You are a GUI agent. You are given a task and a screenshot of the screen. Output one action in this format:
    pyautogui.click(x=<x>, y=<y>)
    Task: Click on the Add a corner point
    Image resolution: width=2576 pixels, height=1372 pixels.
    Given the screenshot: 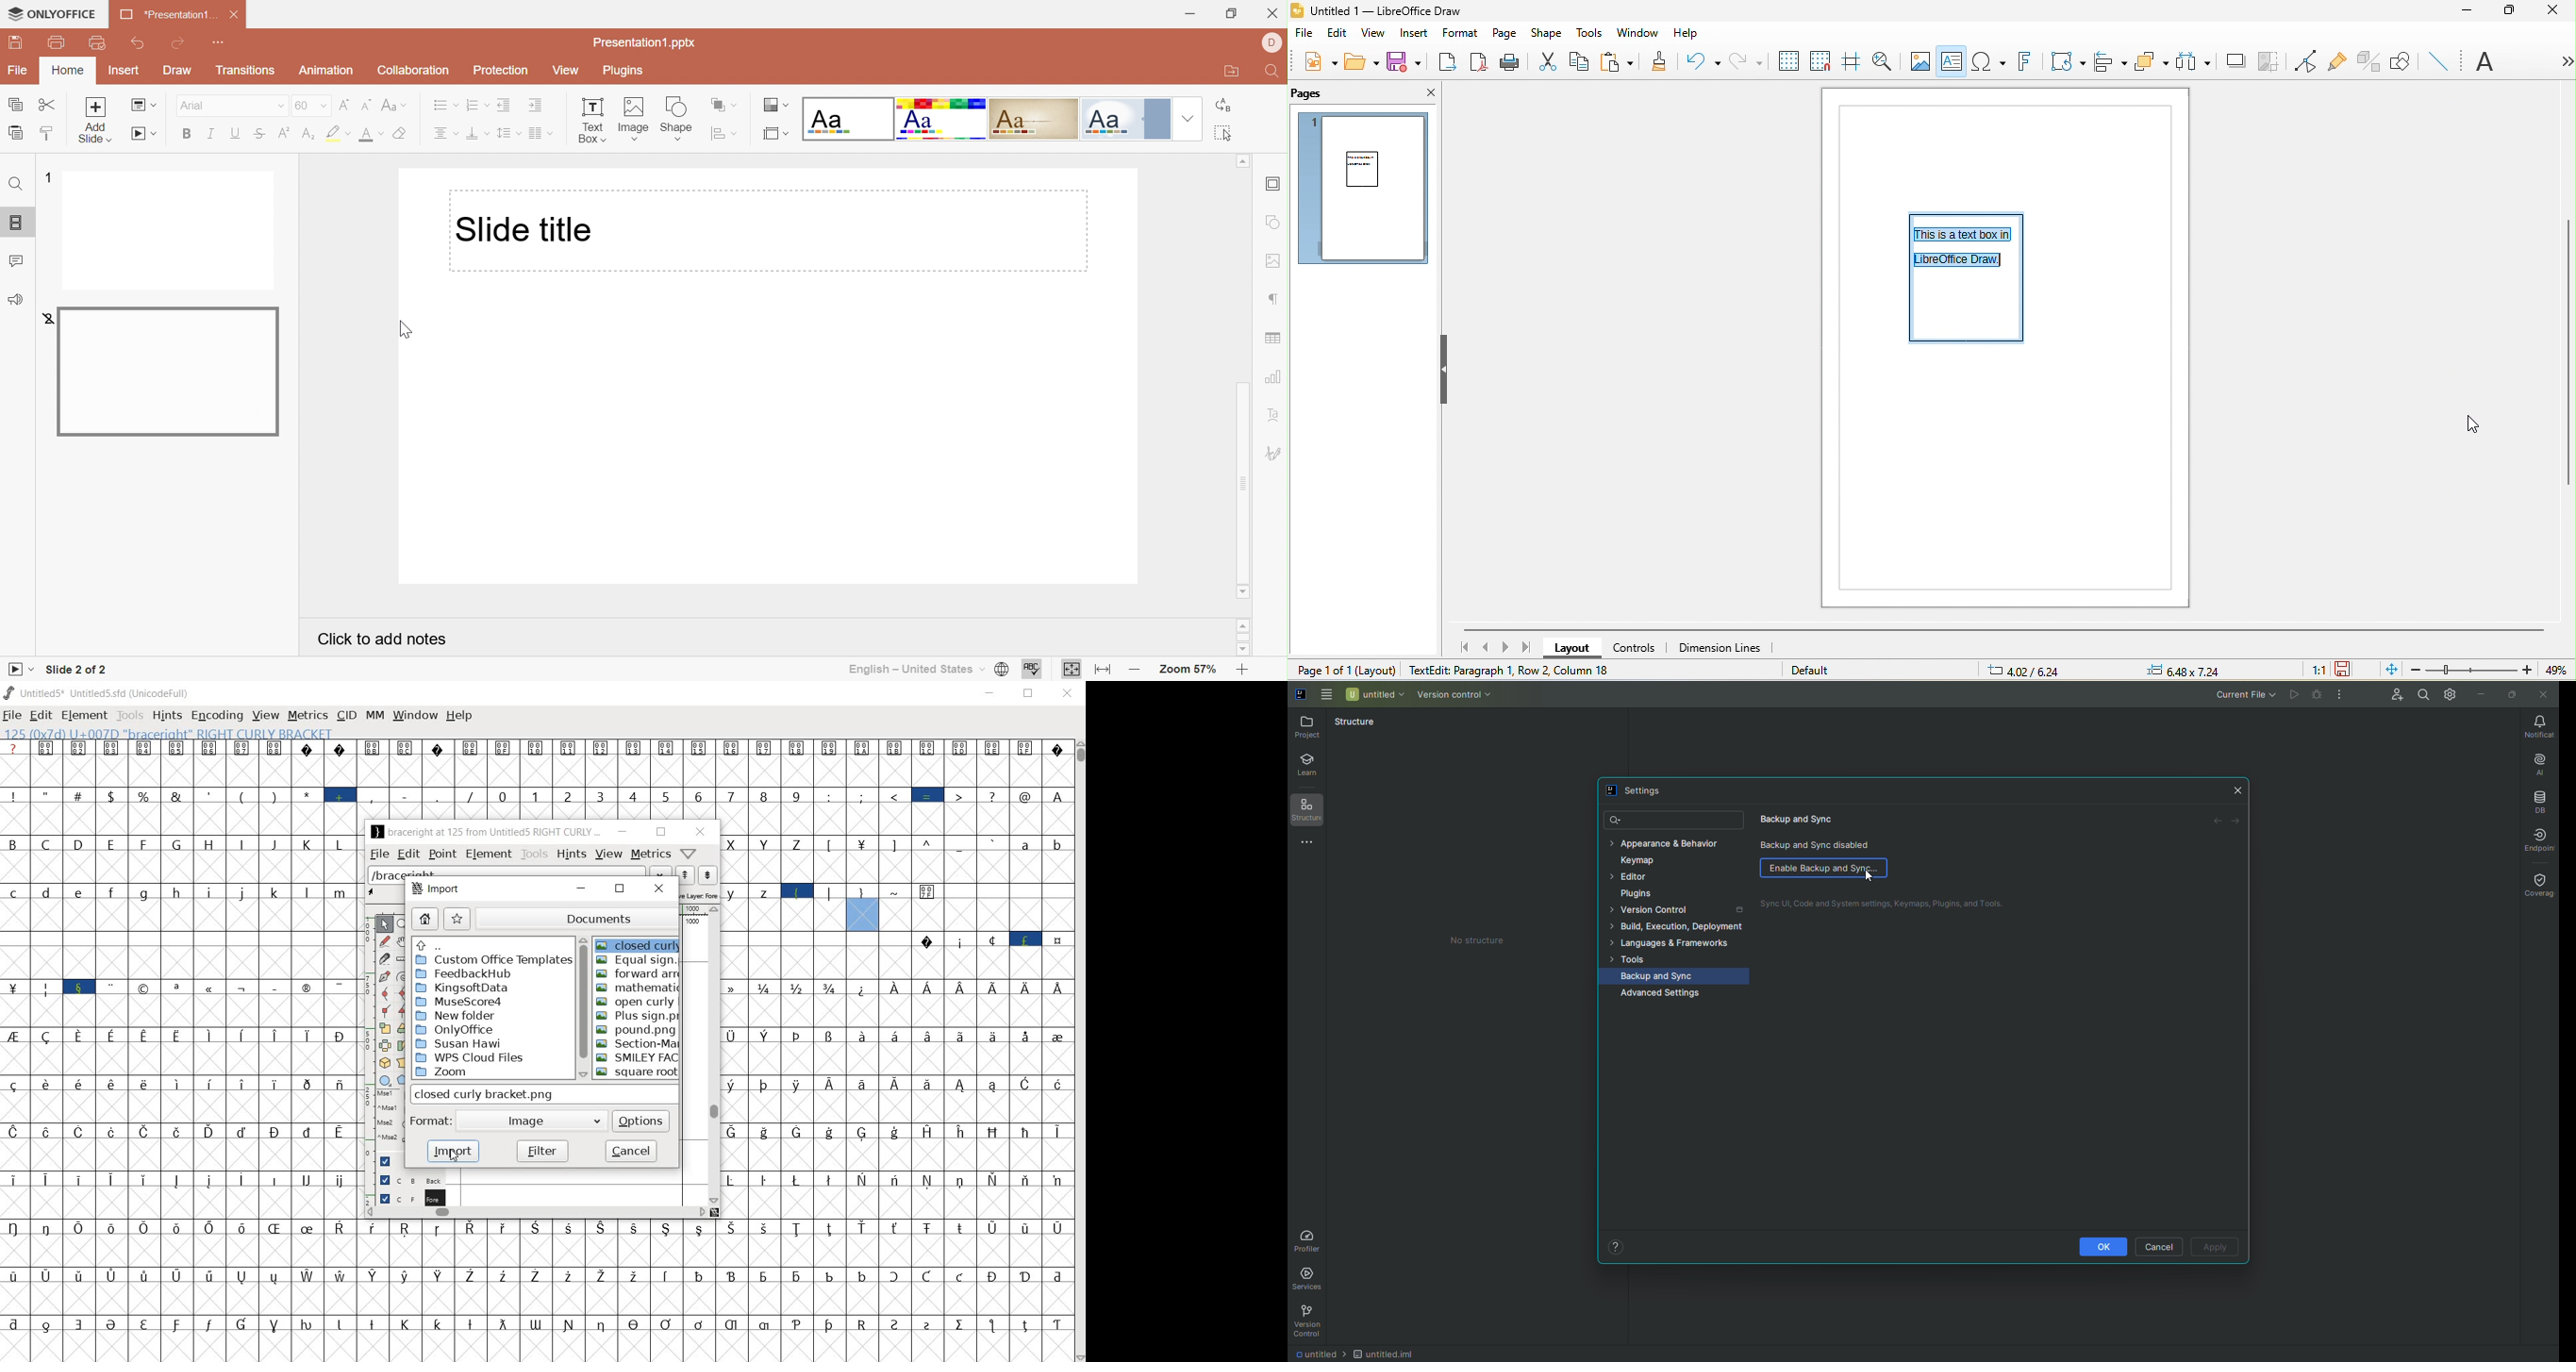 What is the action you would take?
    pyautogui.click(x=401, y=1011)
    